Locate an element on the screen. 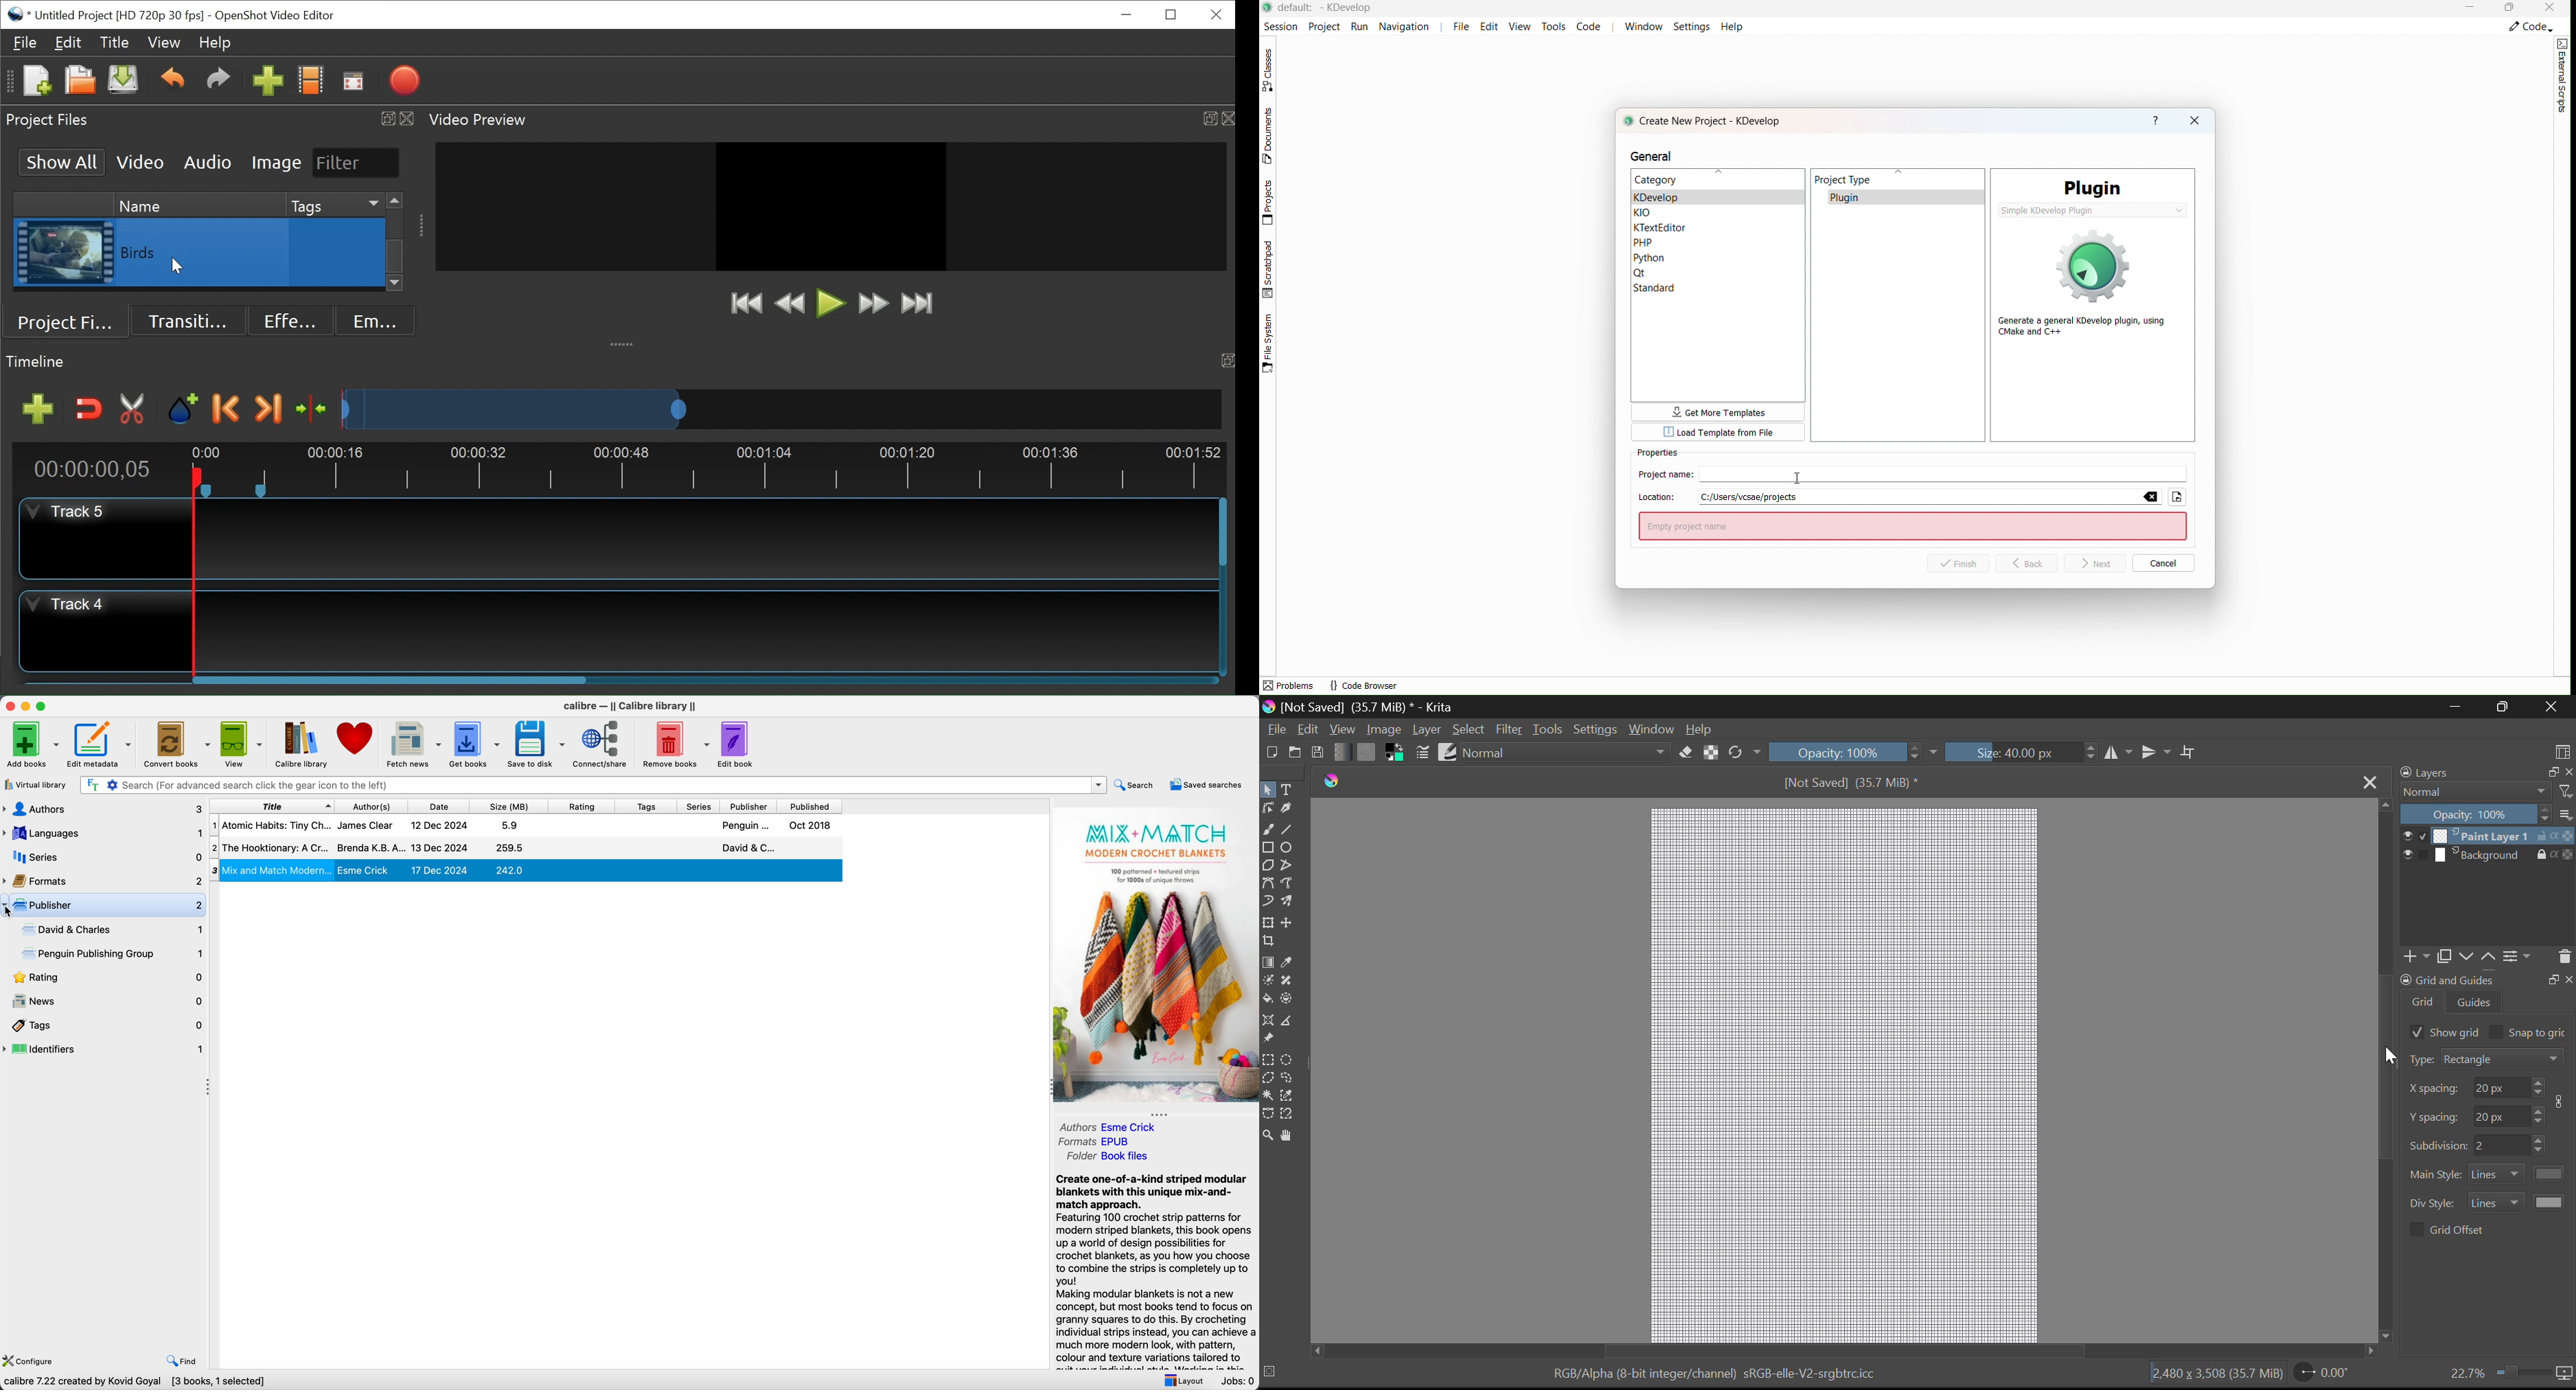  checkbox is located at coordinates (2416, 1032).